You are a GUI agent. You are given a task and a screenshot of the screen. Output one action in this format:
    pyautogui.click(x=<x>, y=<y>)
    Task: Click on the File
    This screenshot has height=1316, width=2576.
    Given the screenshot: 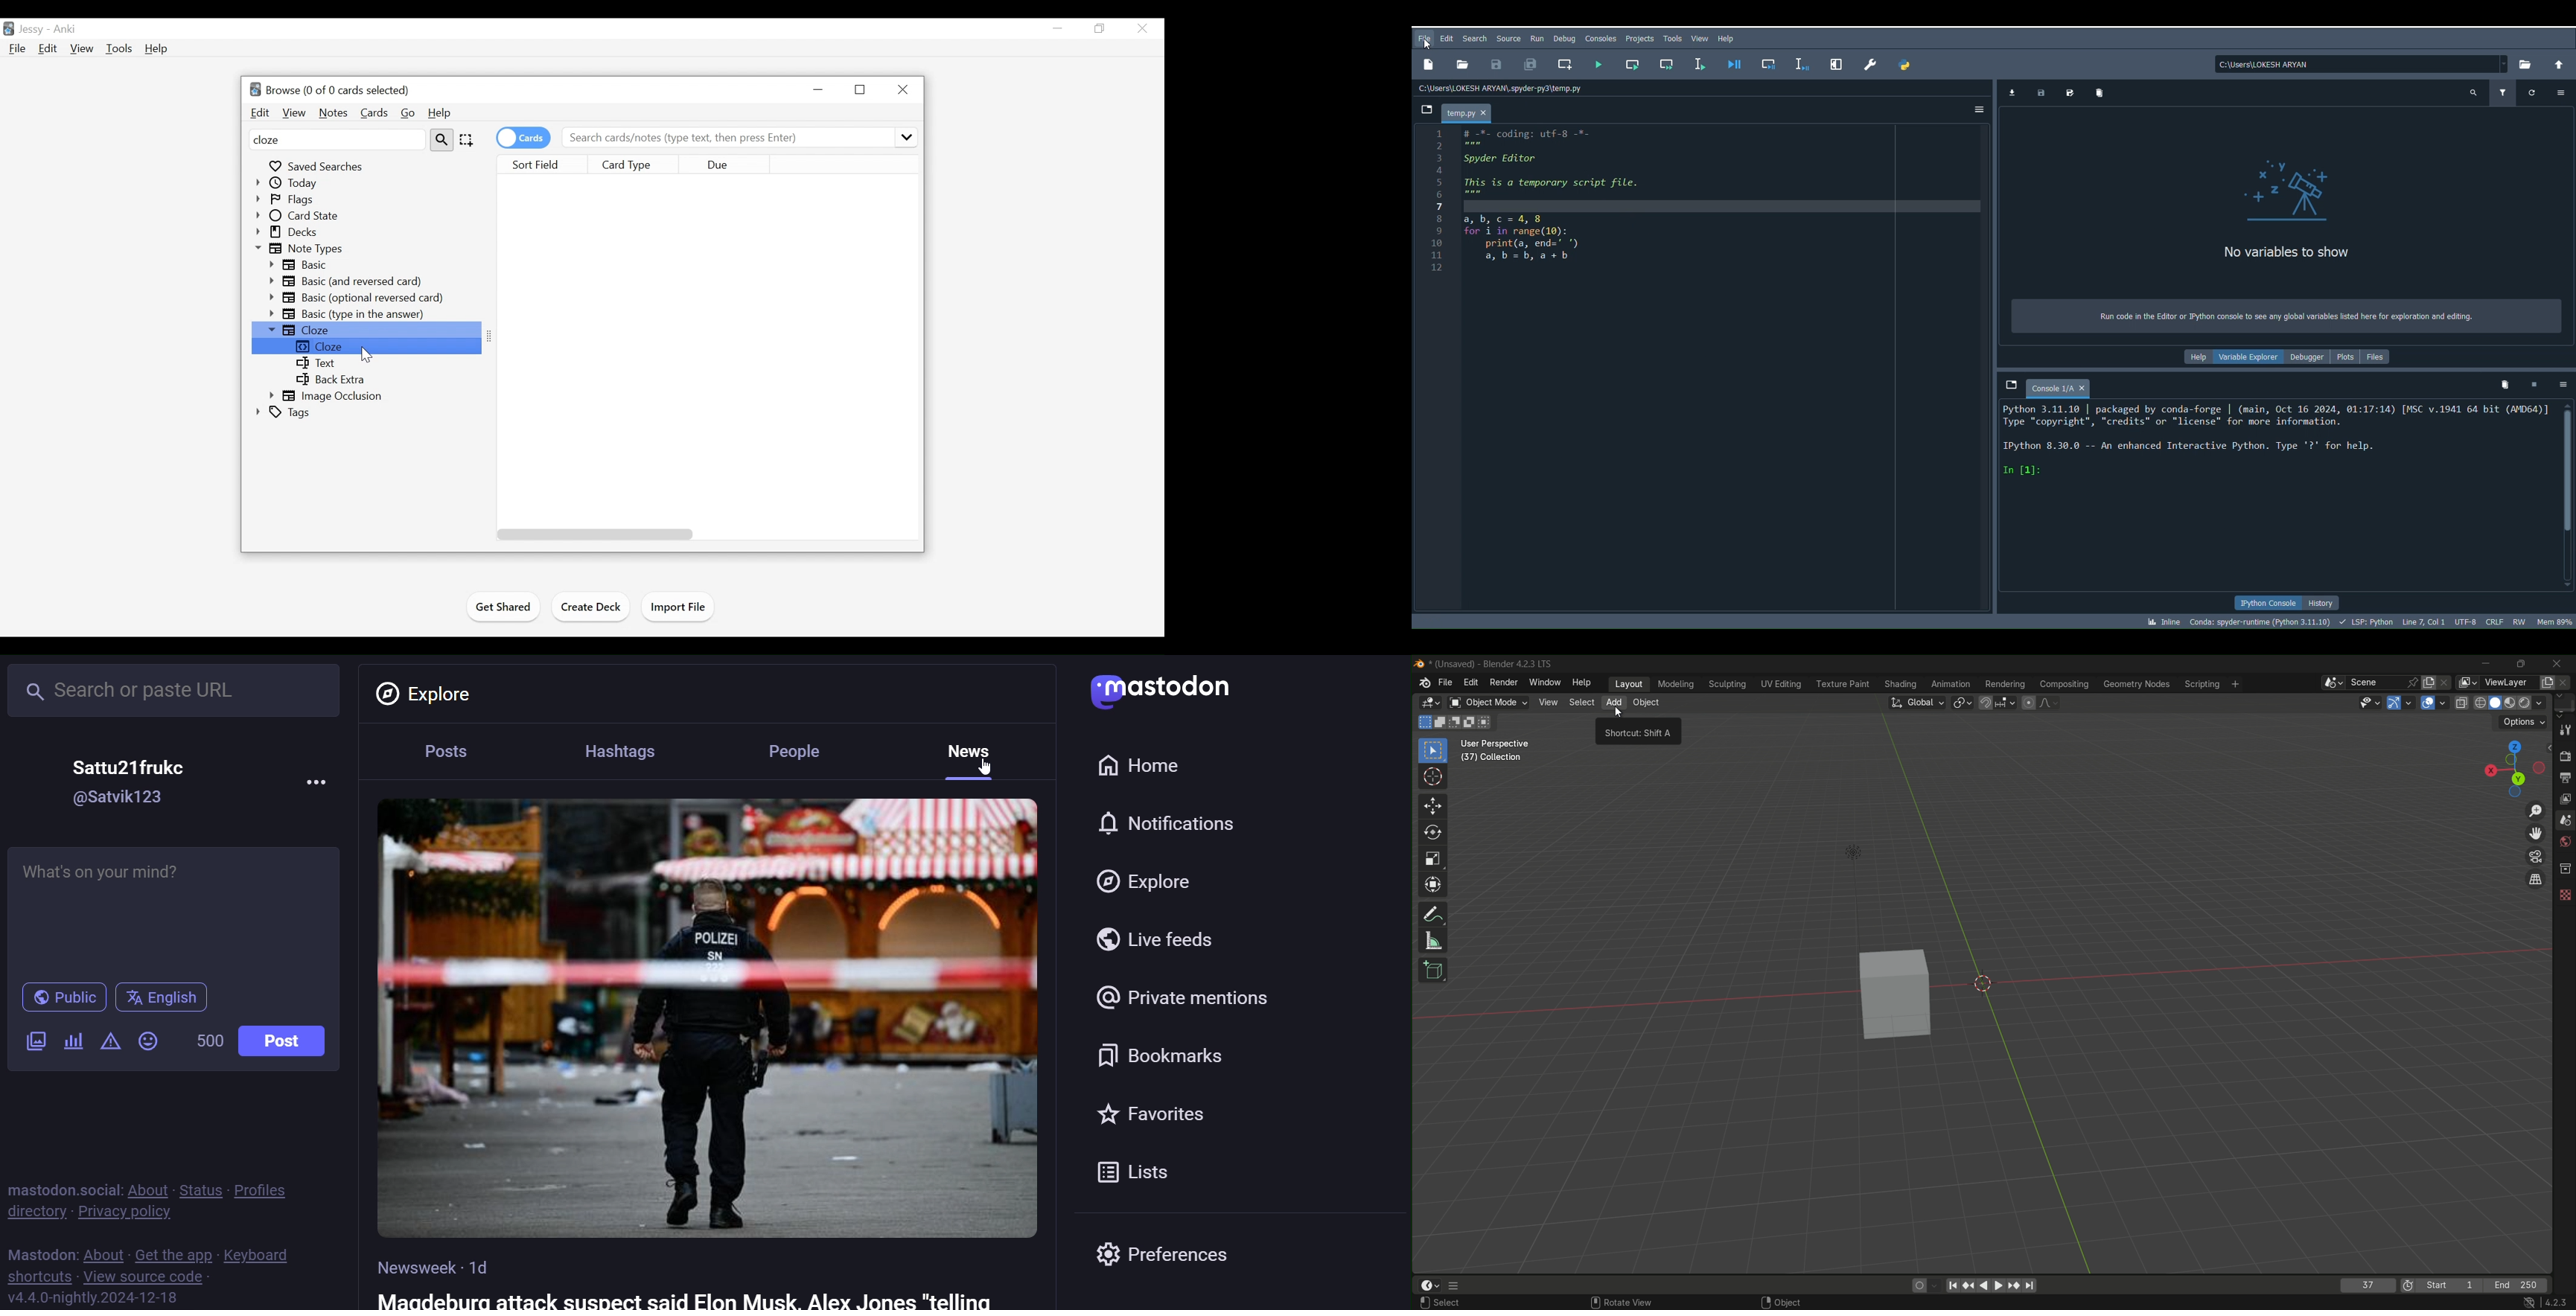 What is the action you would take?
    pyautogui.click(x=19, y=49)
    